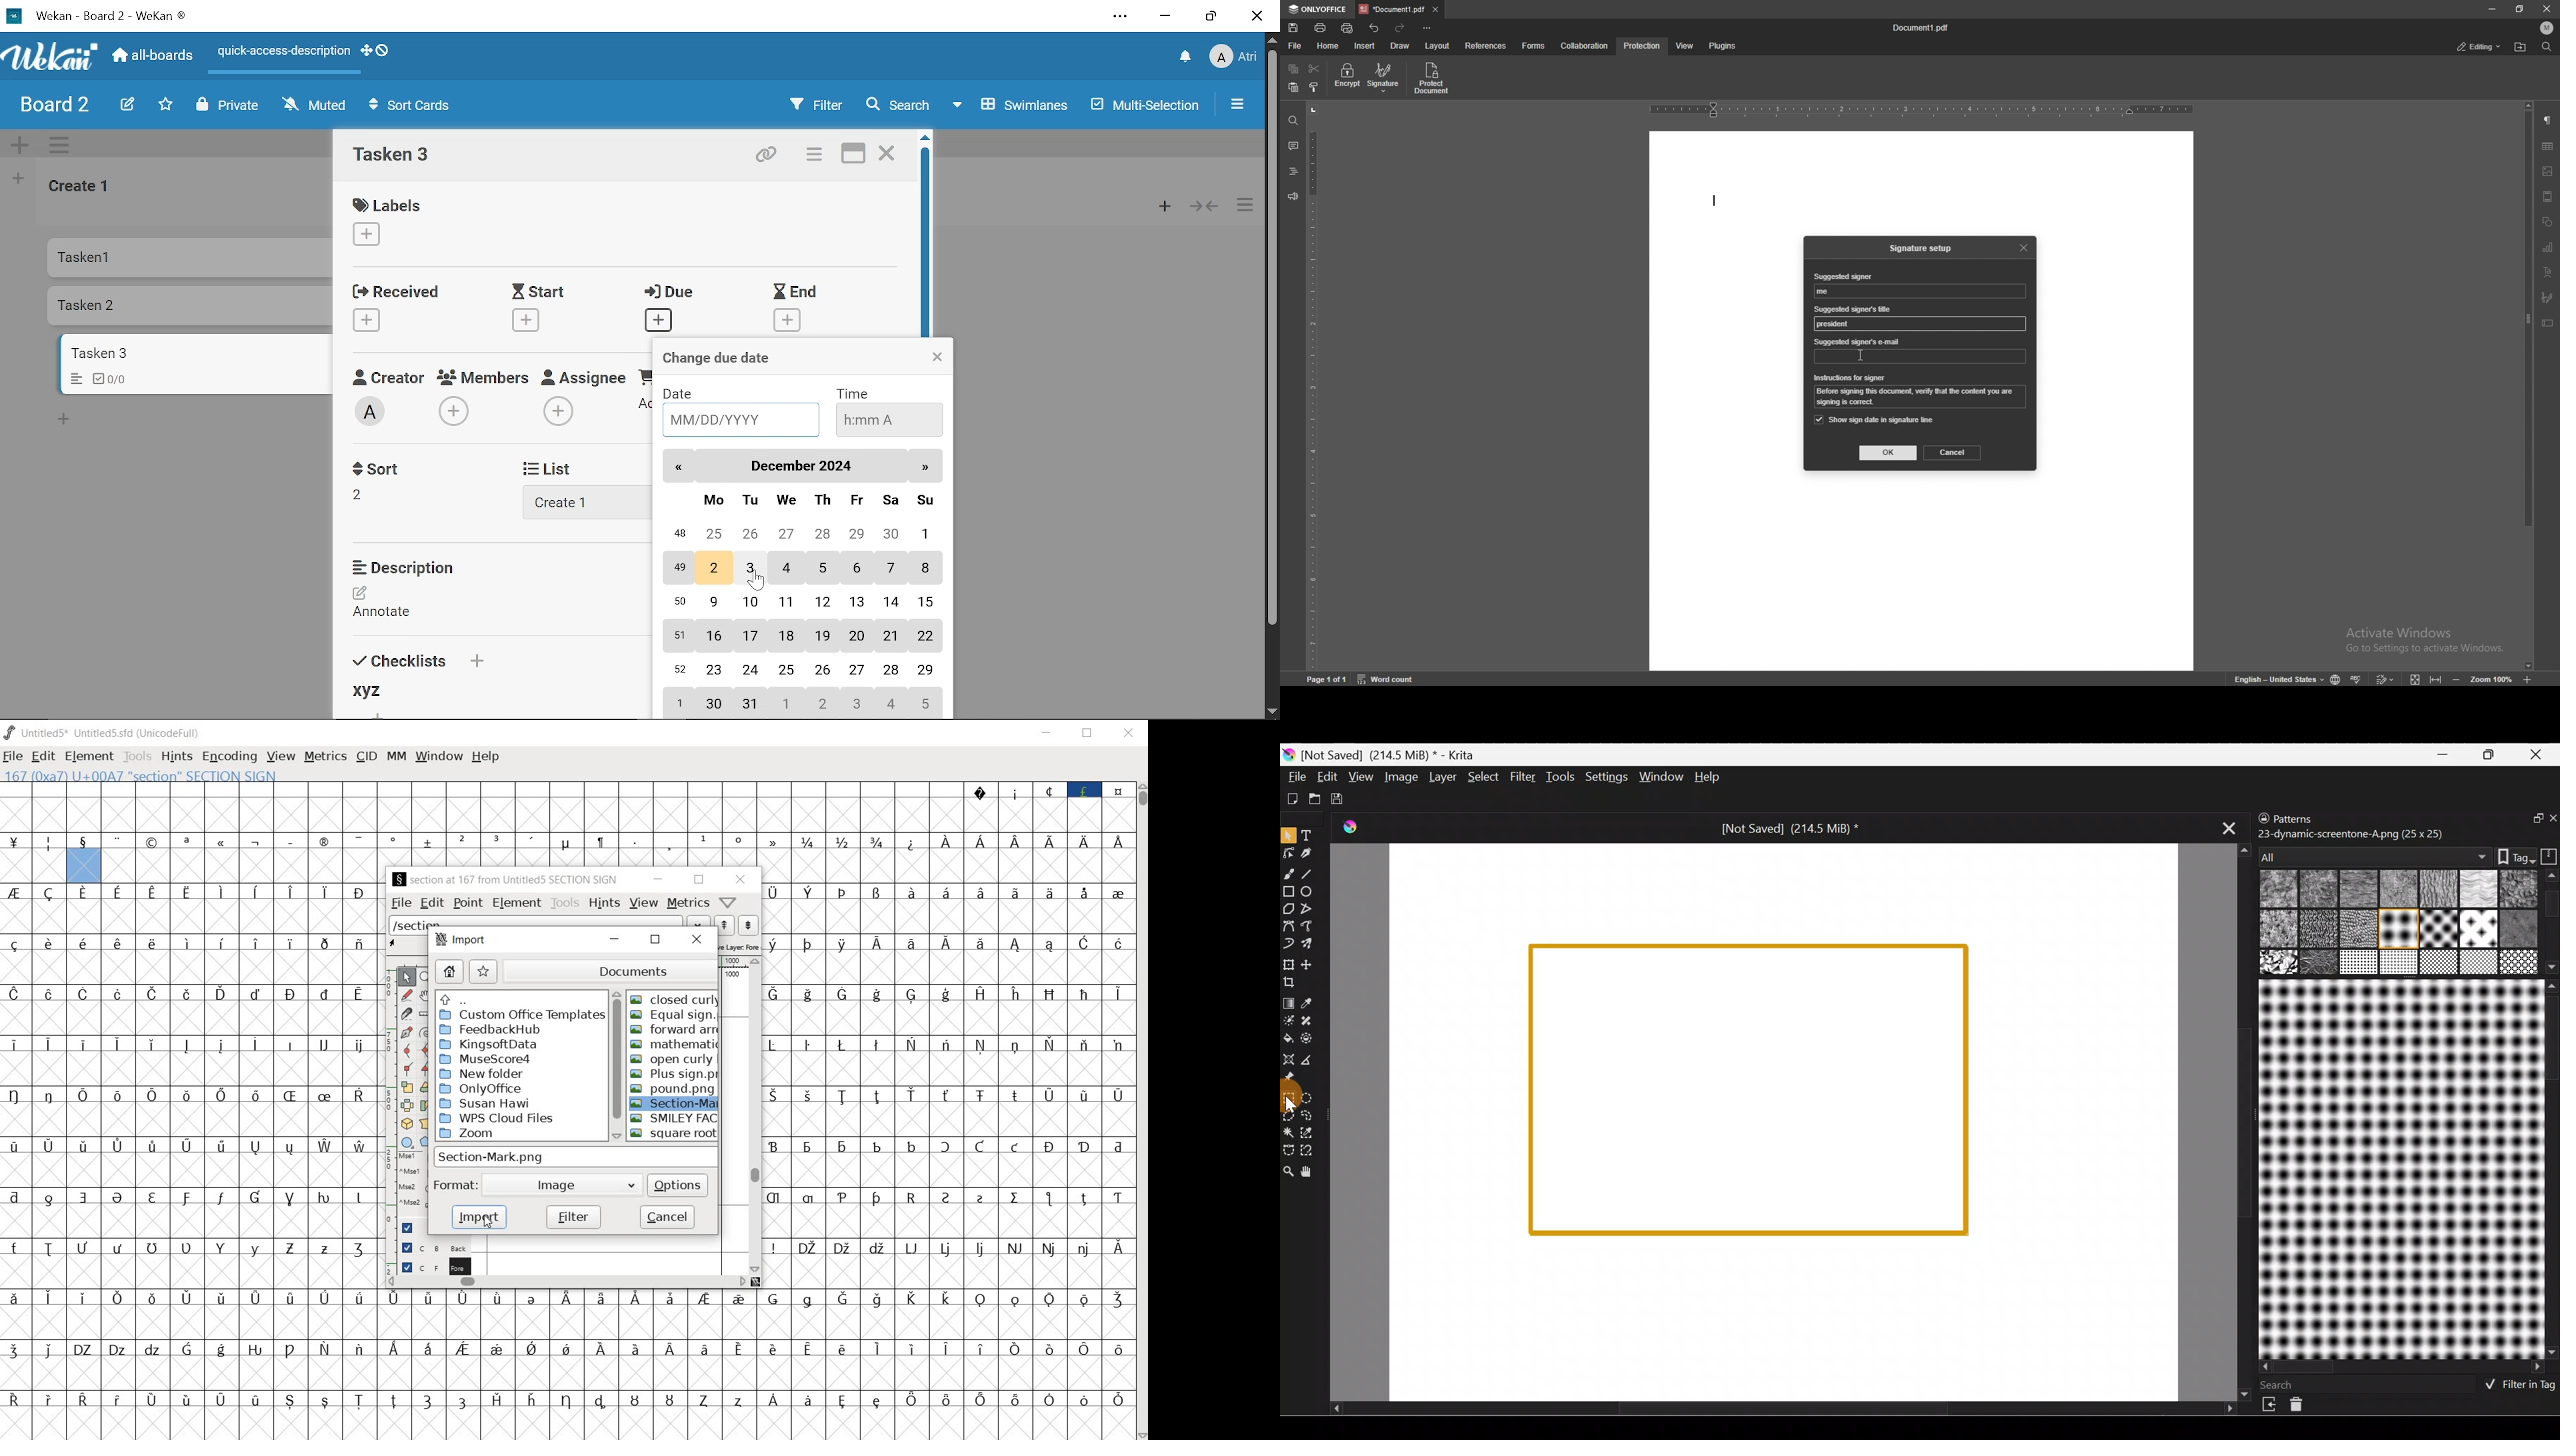  I want to click on Guide, so click(411, 1228).